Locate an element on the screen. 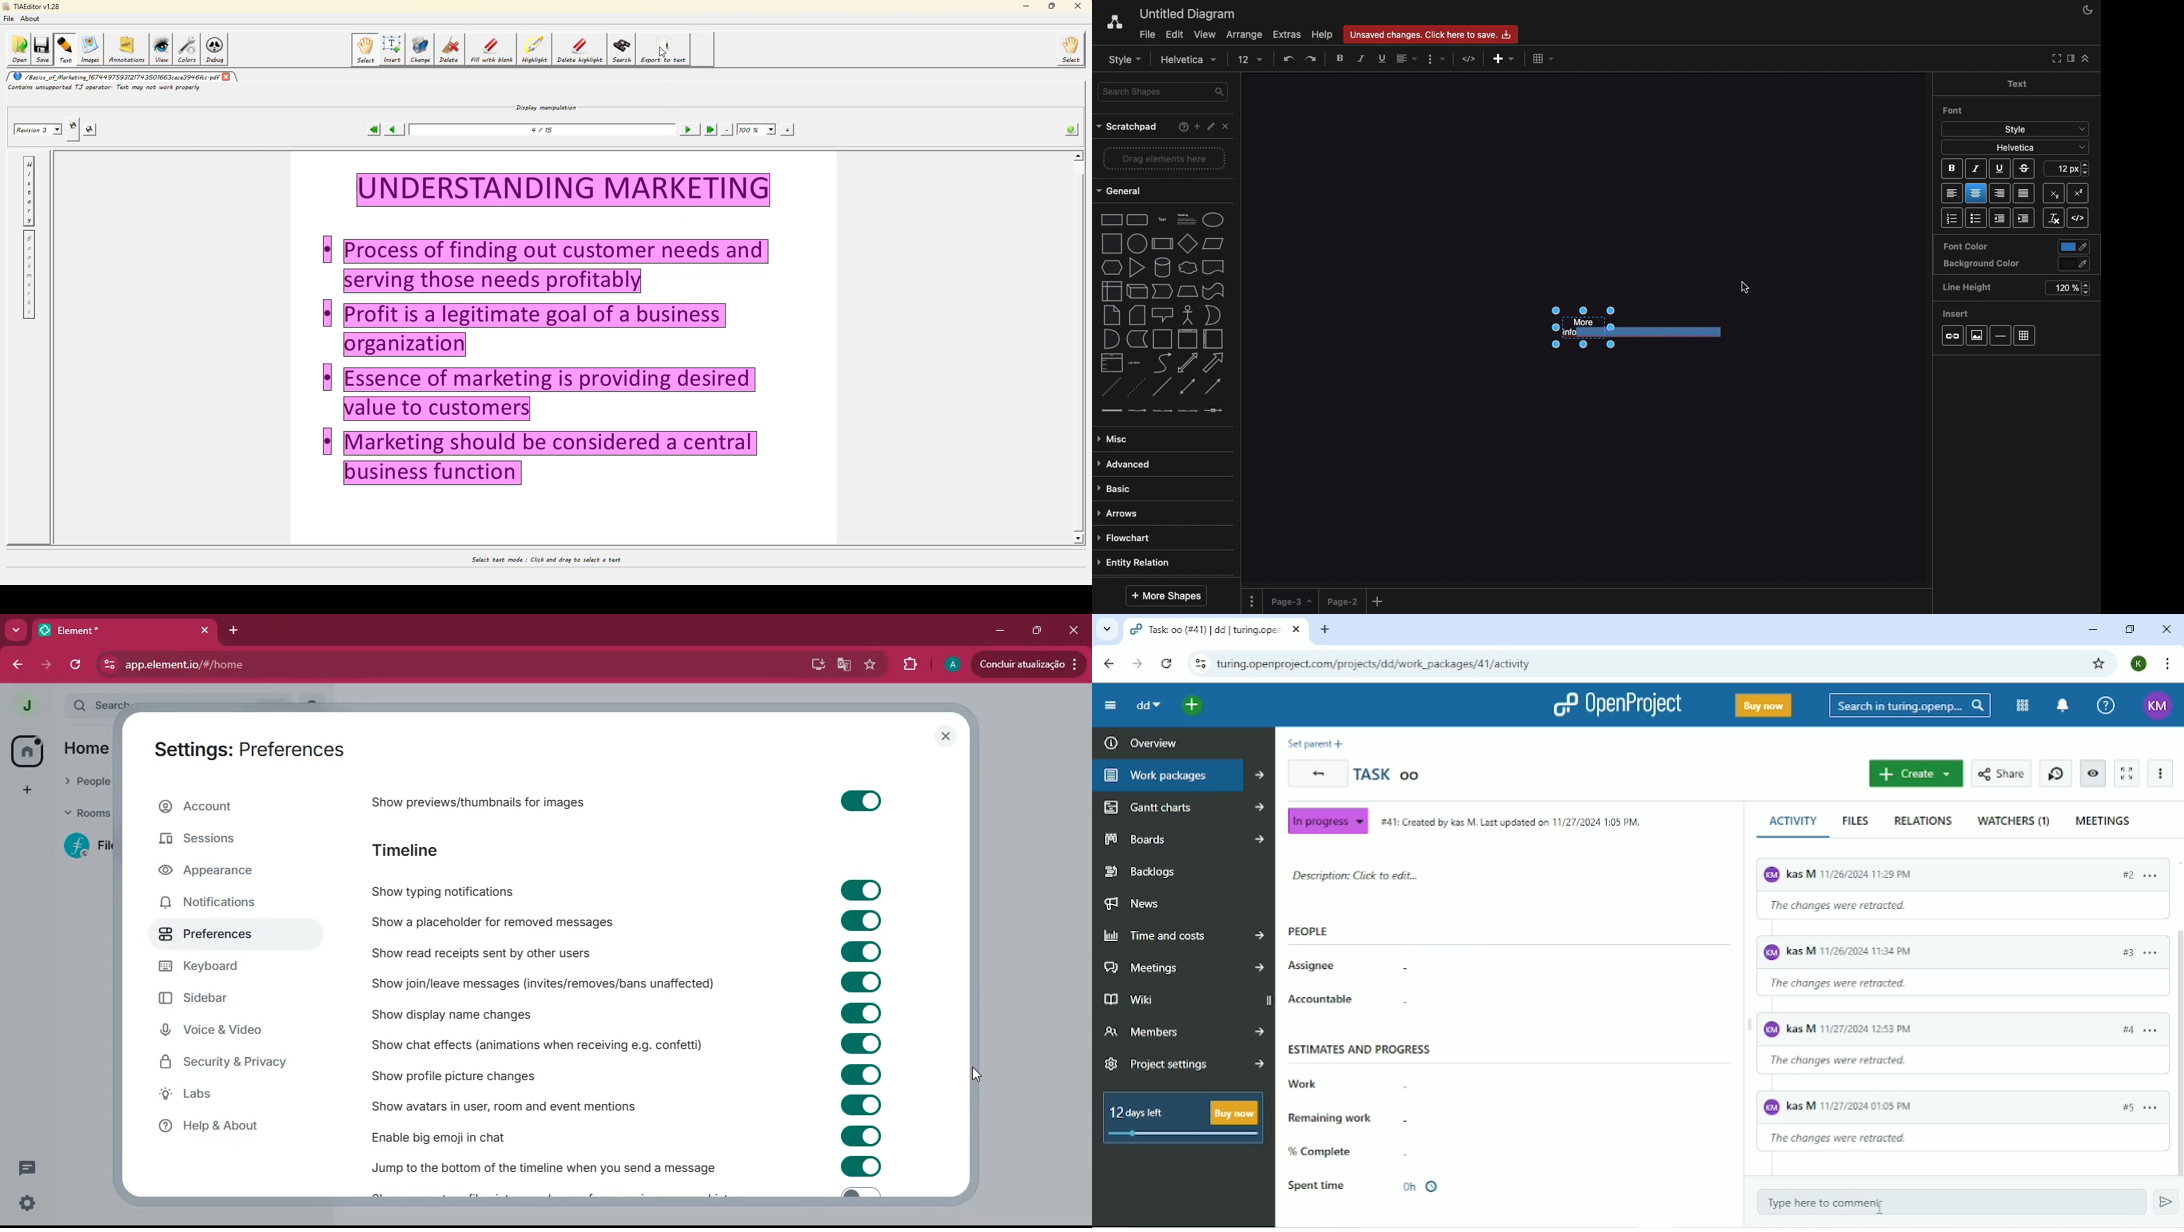 The width and height of the screenshot is (2184, 1232). voice & video is located at coordinates (229, 1032).